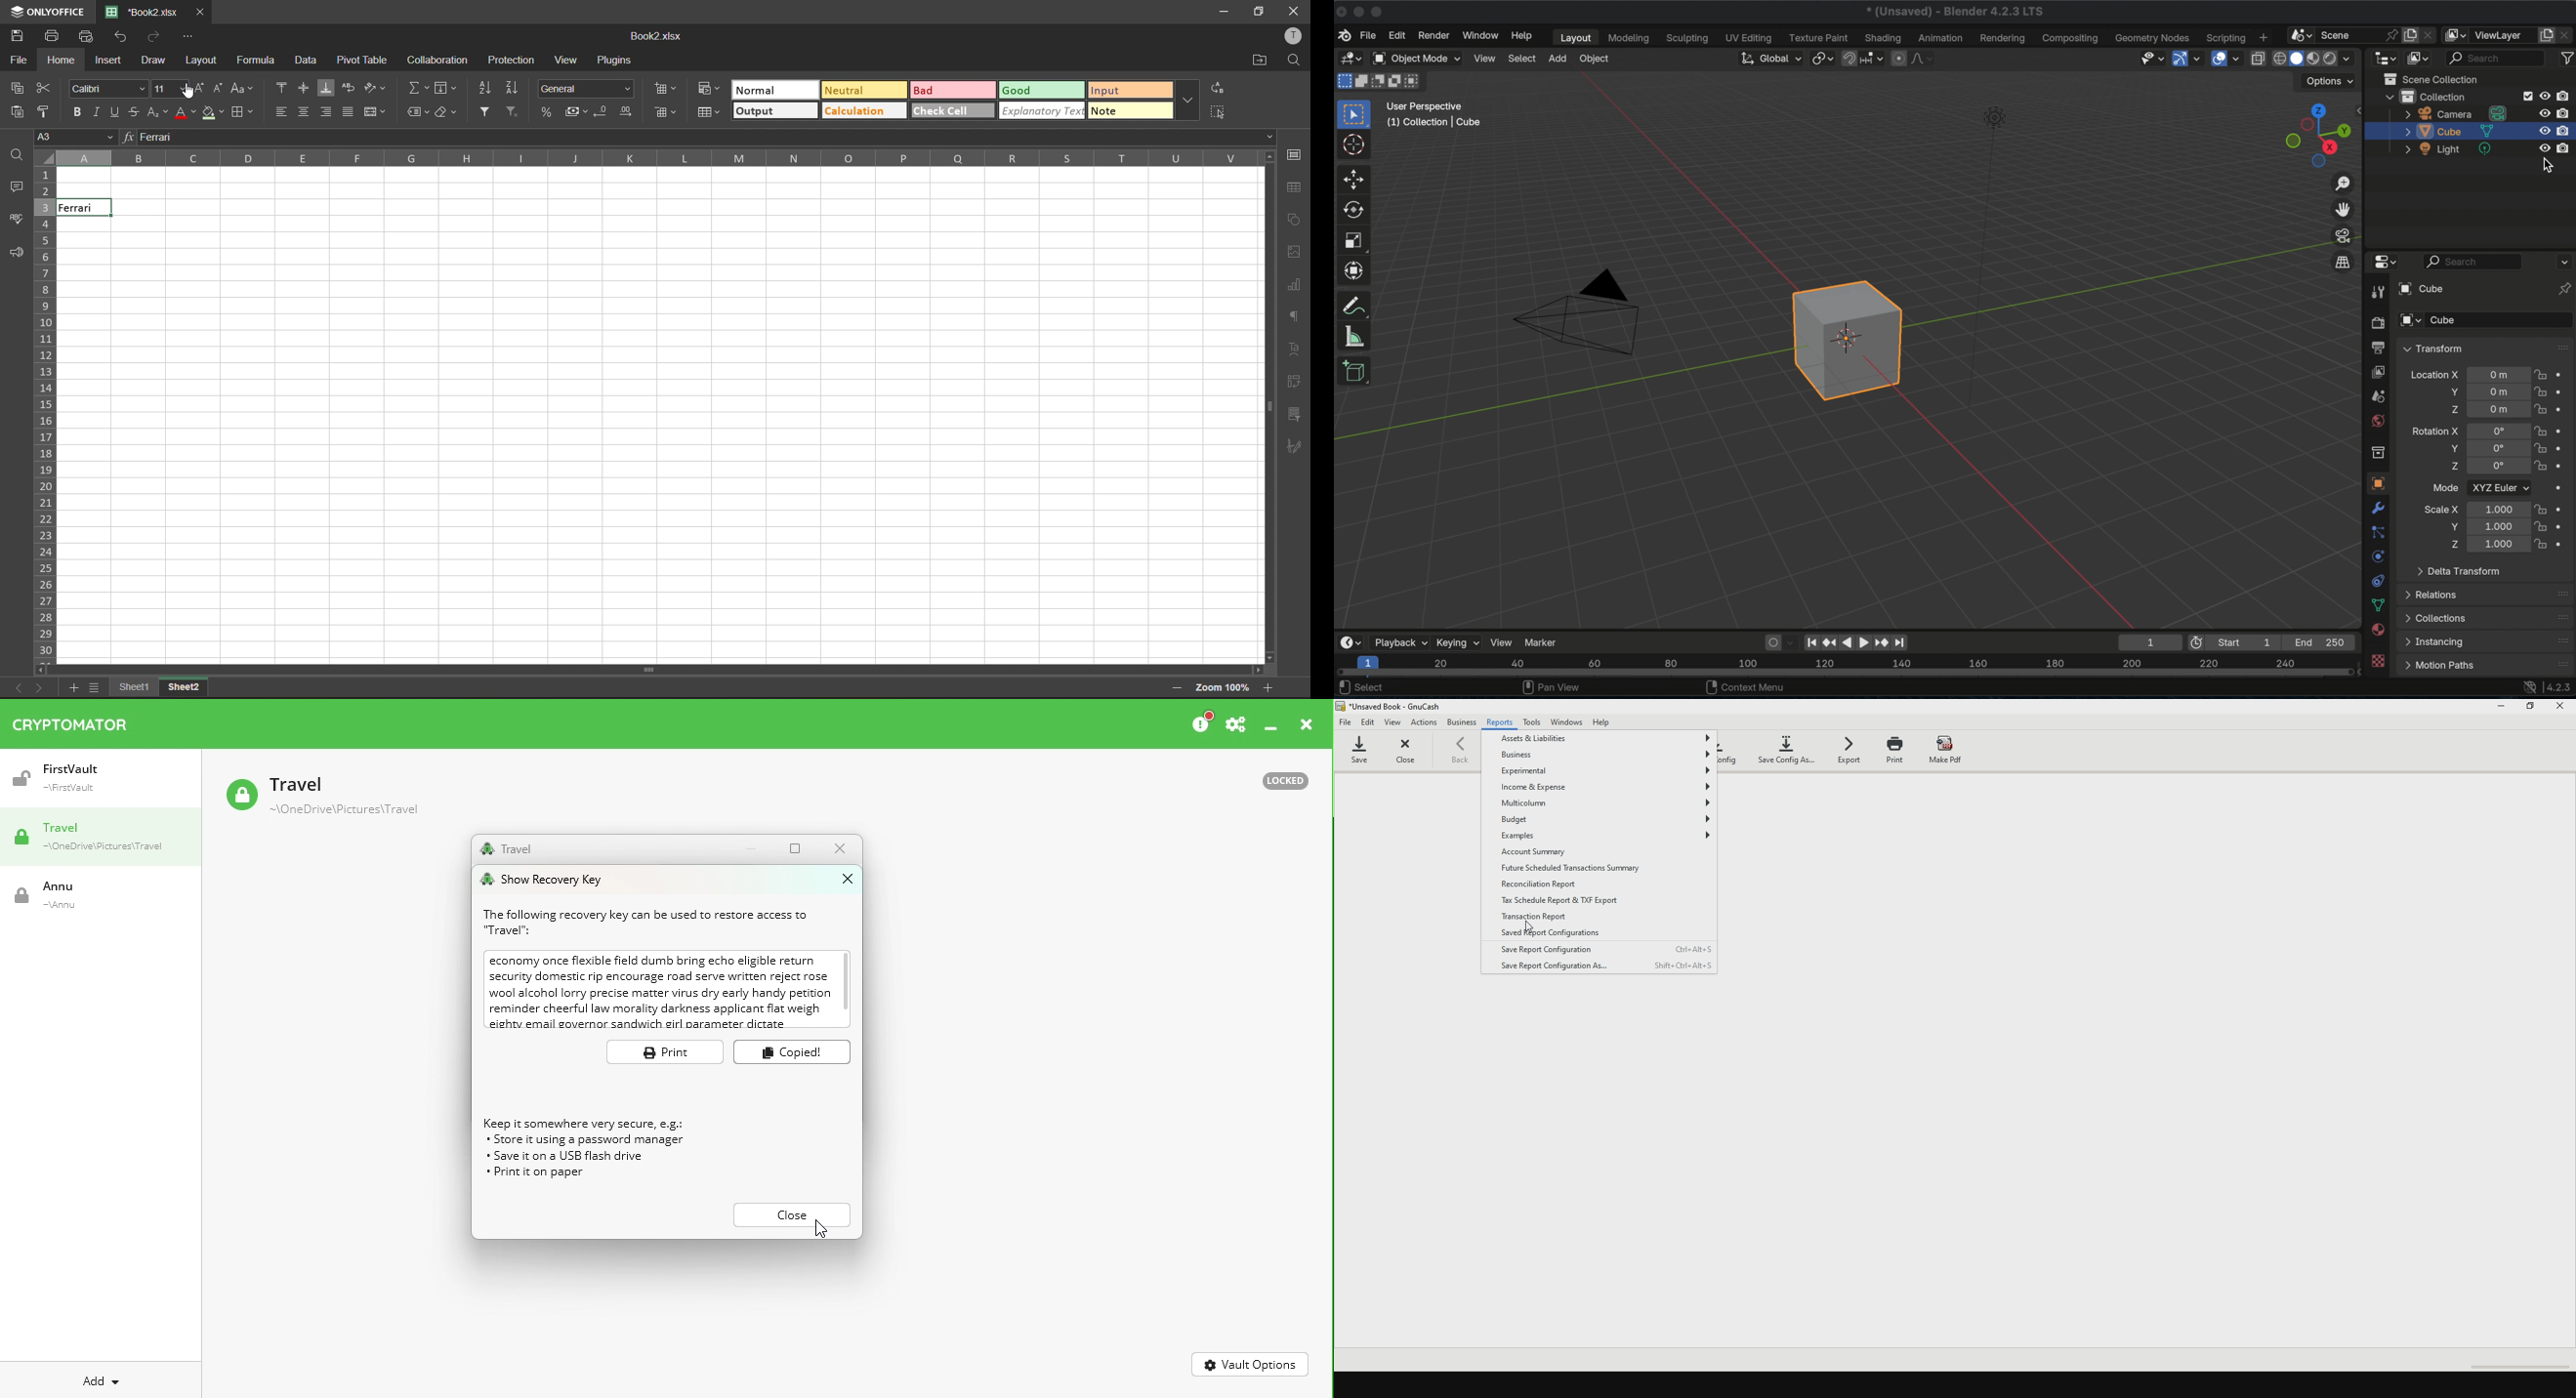  What do you see at coordinates (2413, 36) in the screenshot?
I see `new scene` at bounding box center [2413, 36].